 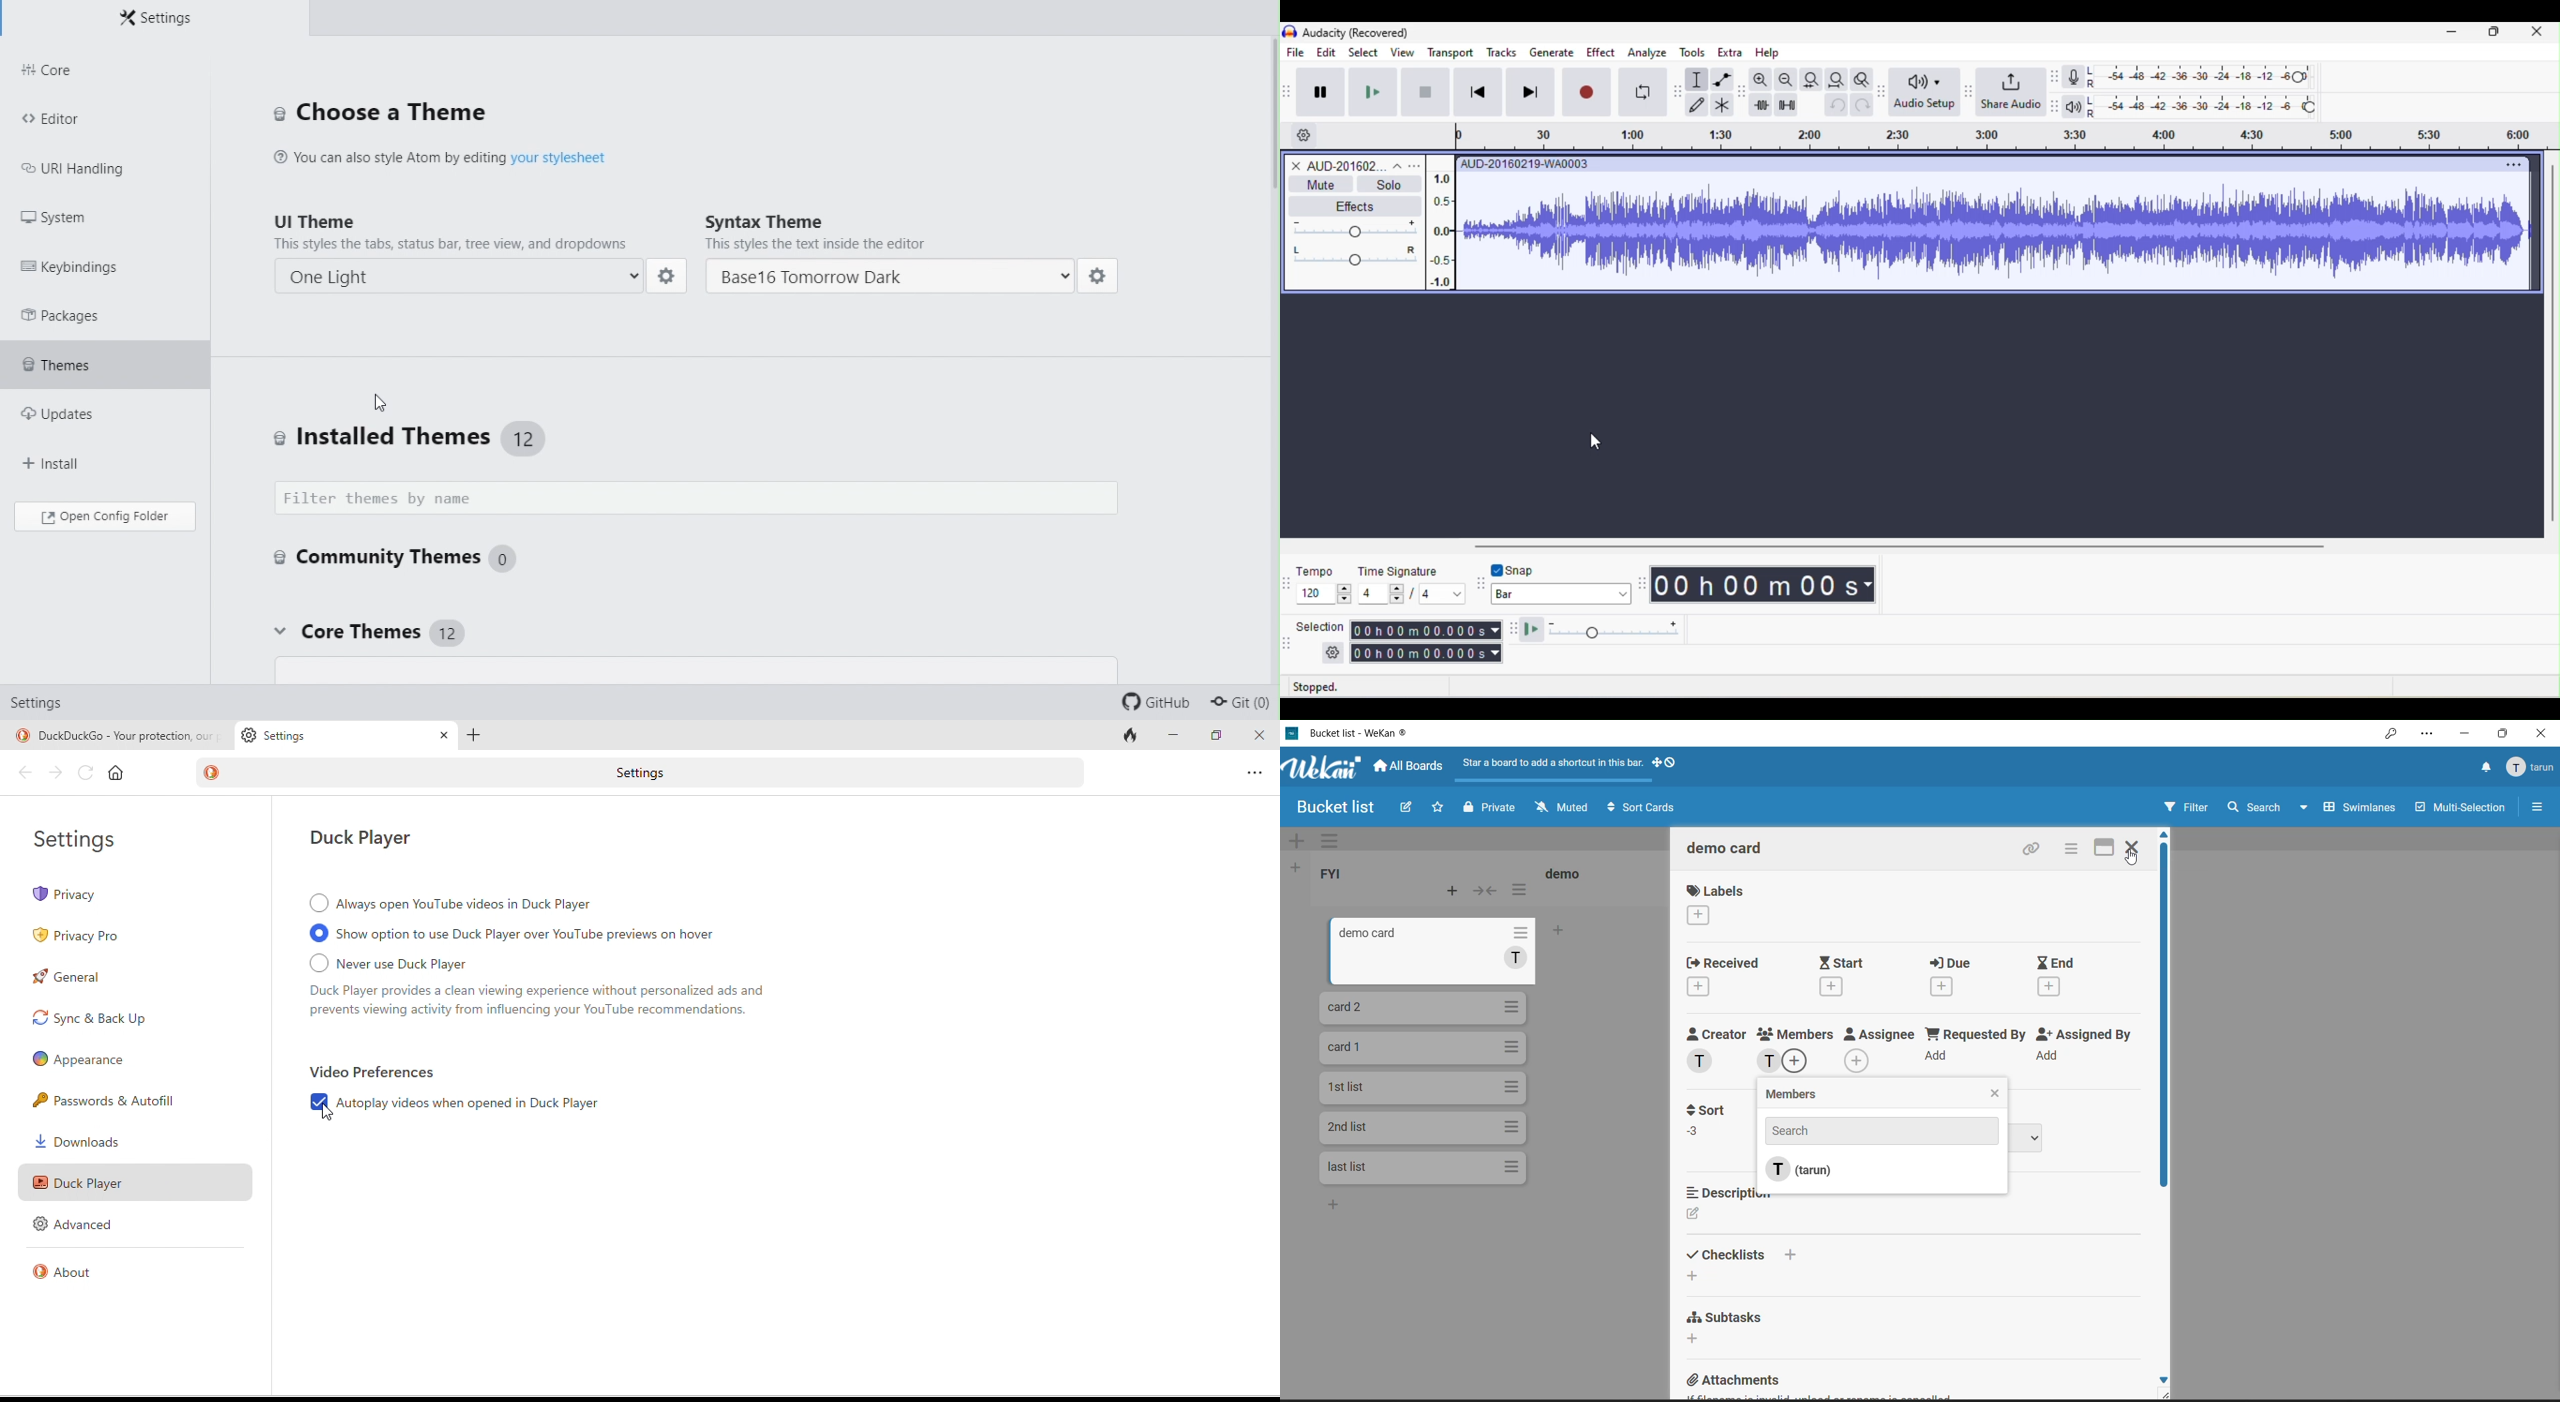 What do you see at coordinates (1997, 1092) in the screenshot?
I see `close subwindow` at bounding box center [1997, 1092].